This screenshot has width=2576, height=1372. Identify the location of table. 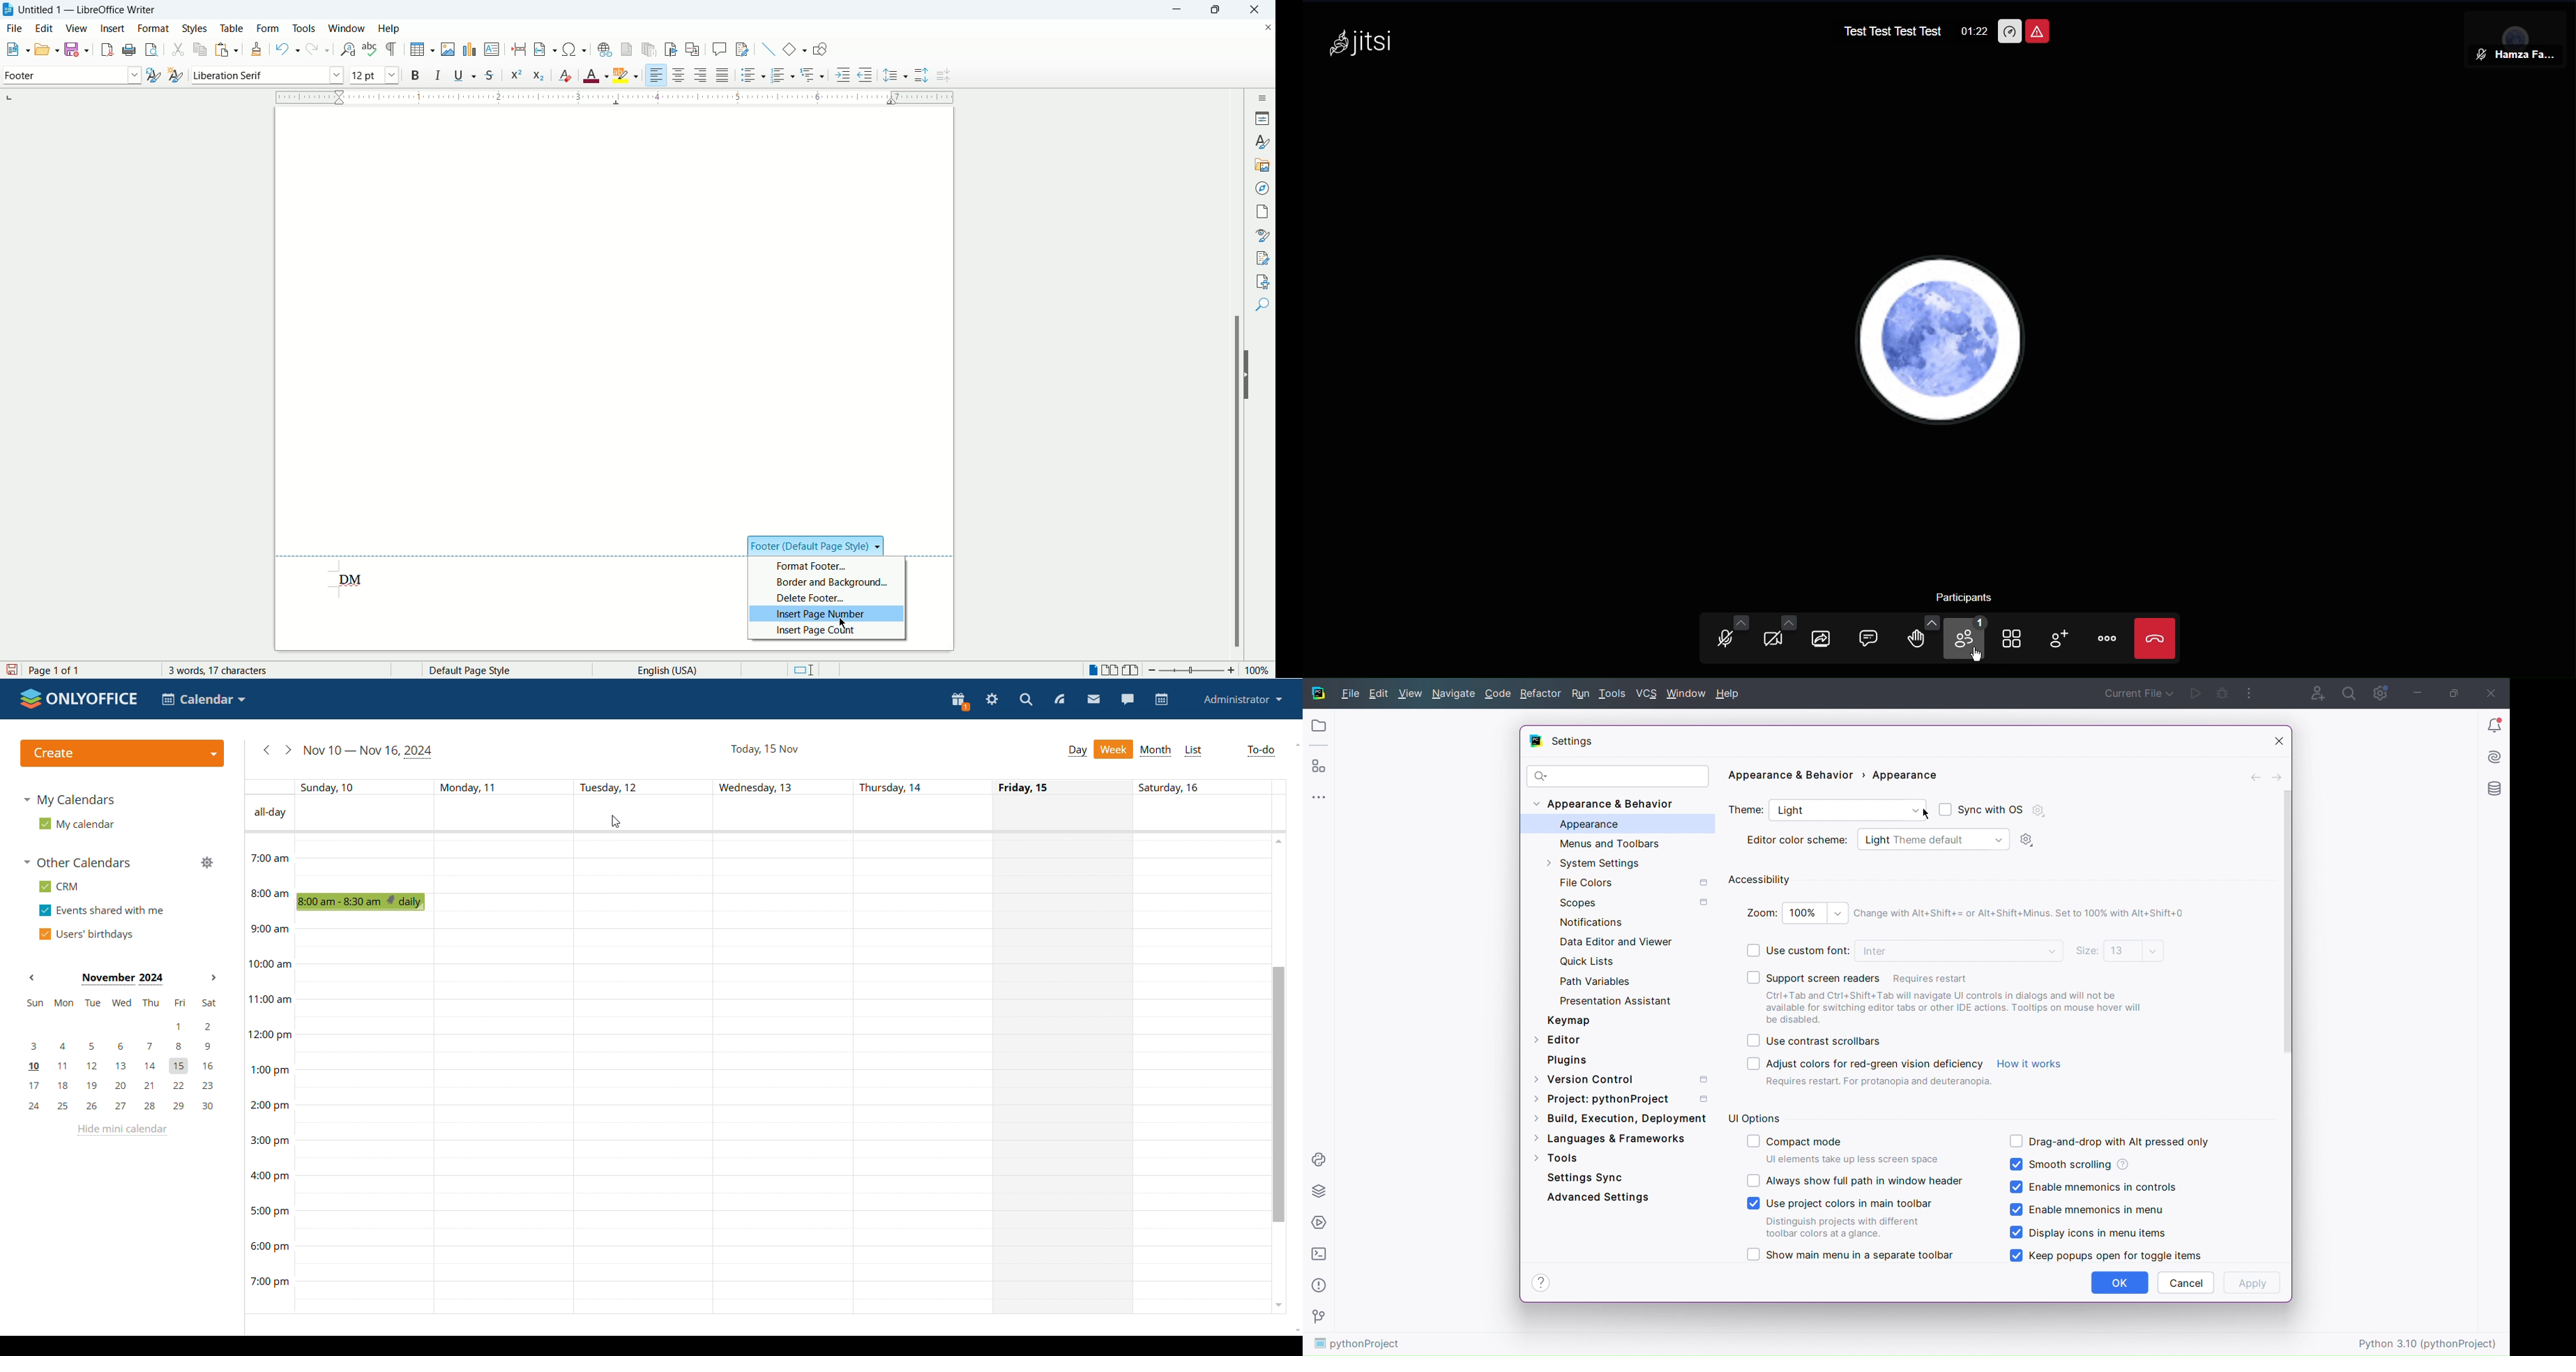
(232, 27).